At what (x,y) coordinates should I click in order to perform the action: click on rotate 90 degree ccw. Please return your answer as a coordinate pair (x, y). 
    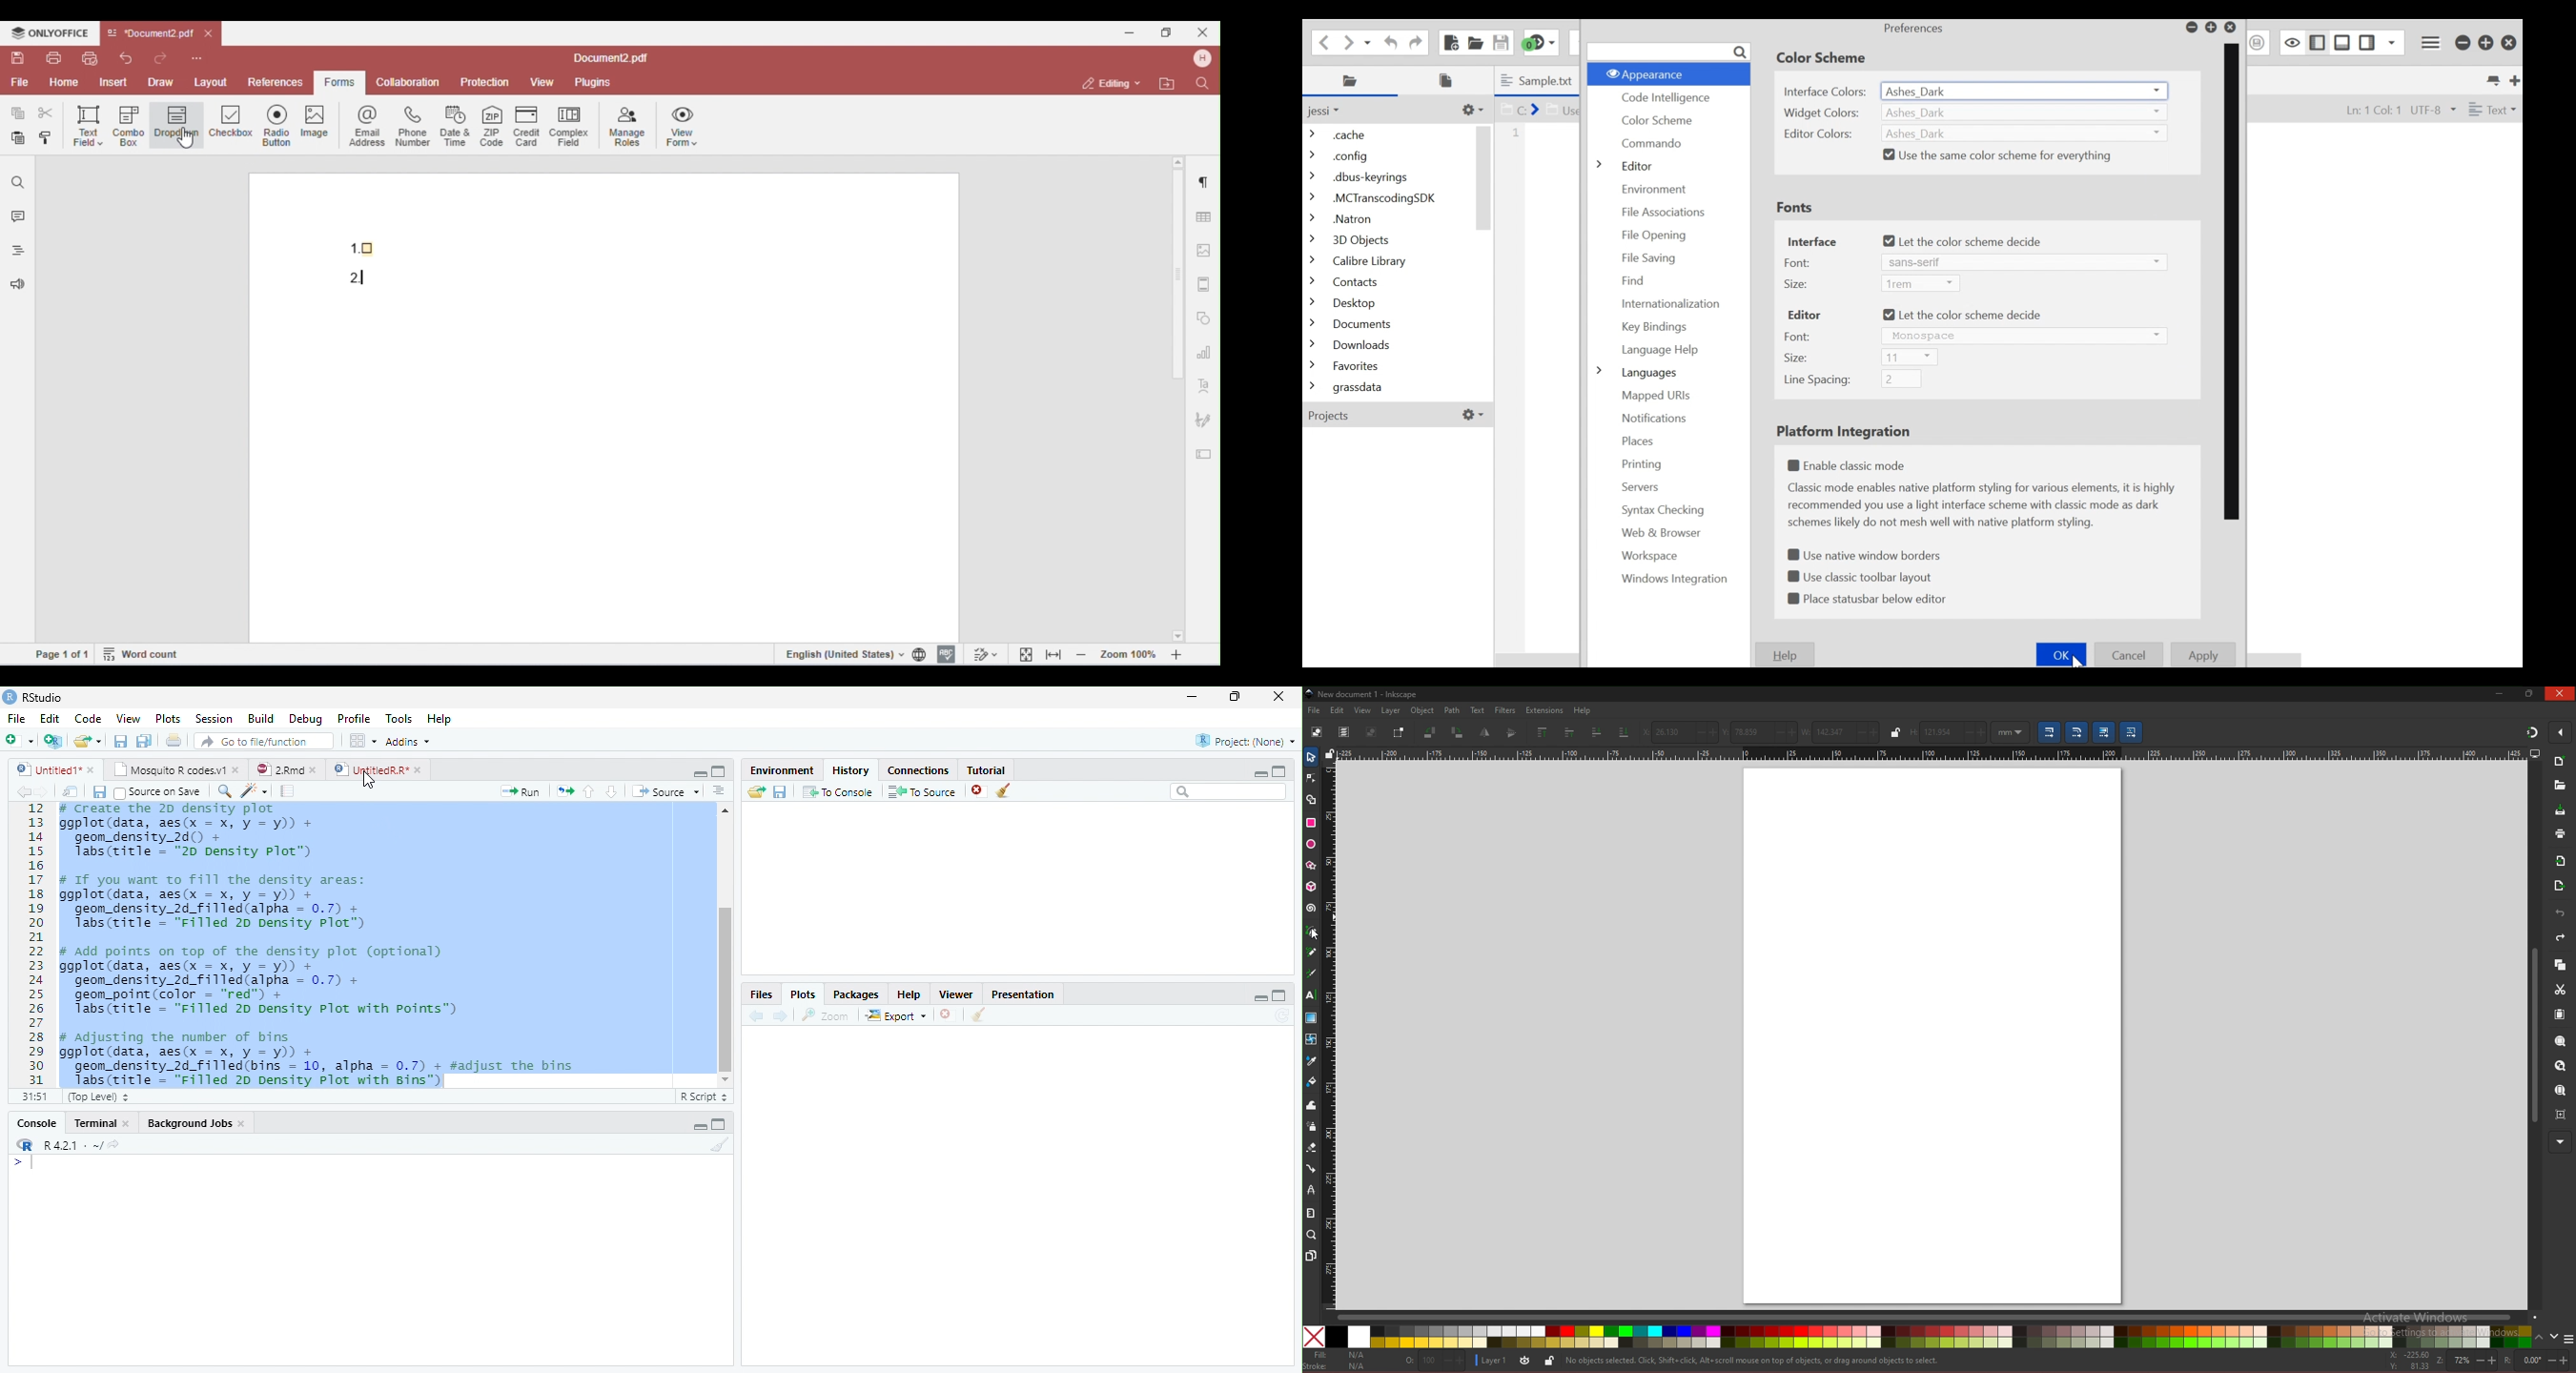
    Looking at the image, I should click on (1430, 732).